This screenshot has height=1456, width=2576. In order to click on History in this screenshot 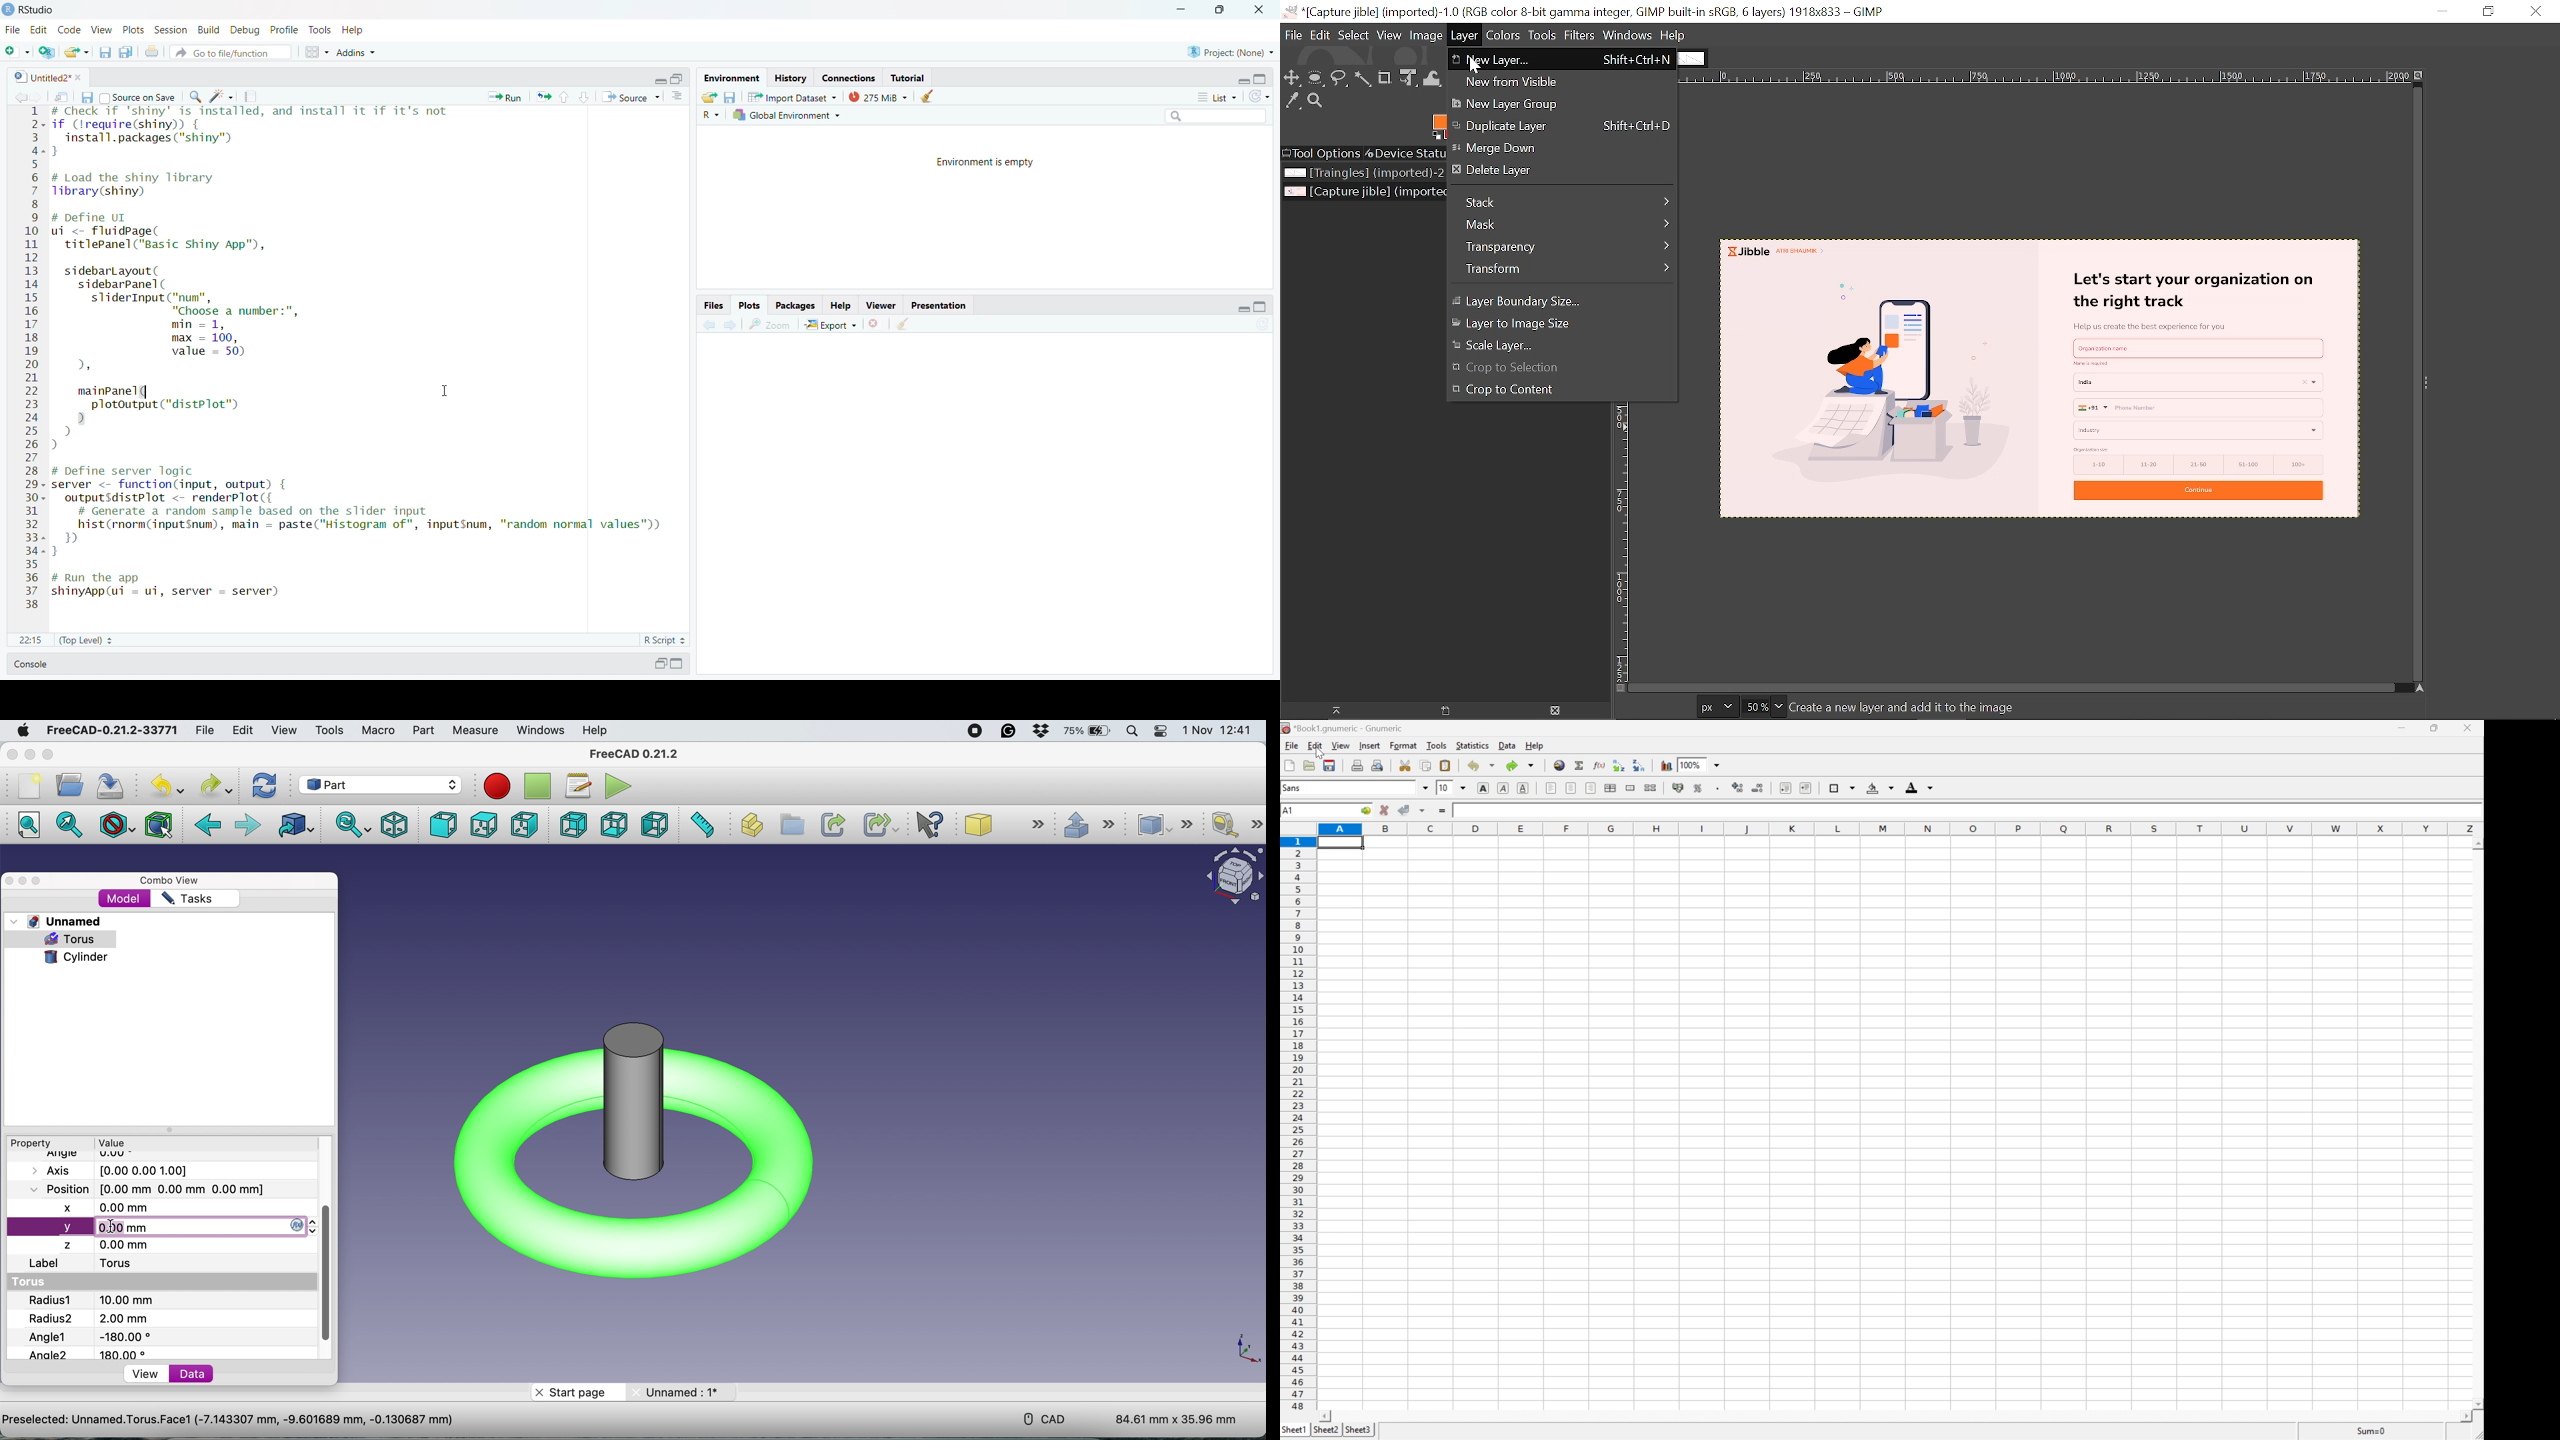, I will do `click(791, 79)`.